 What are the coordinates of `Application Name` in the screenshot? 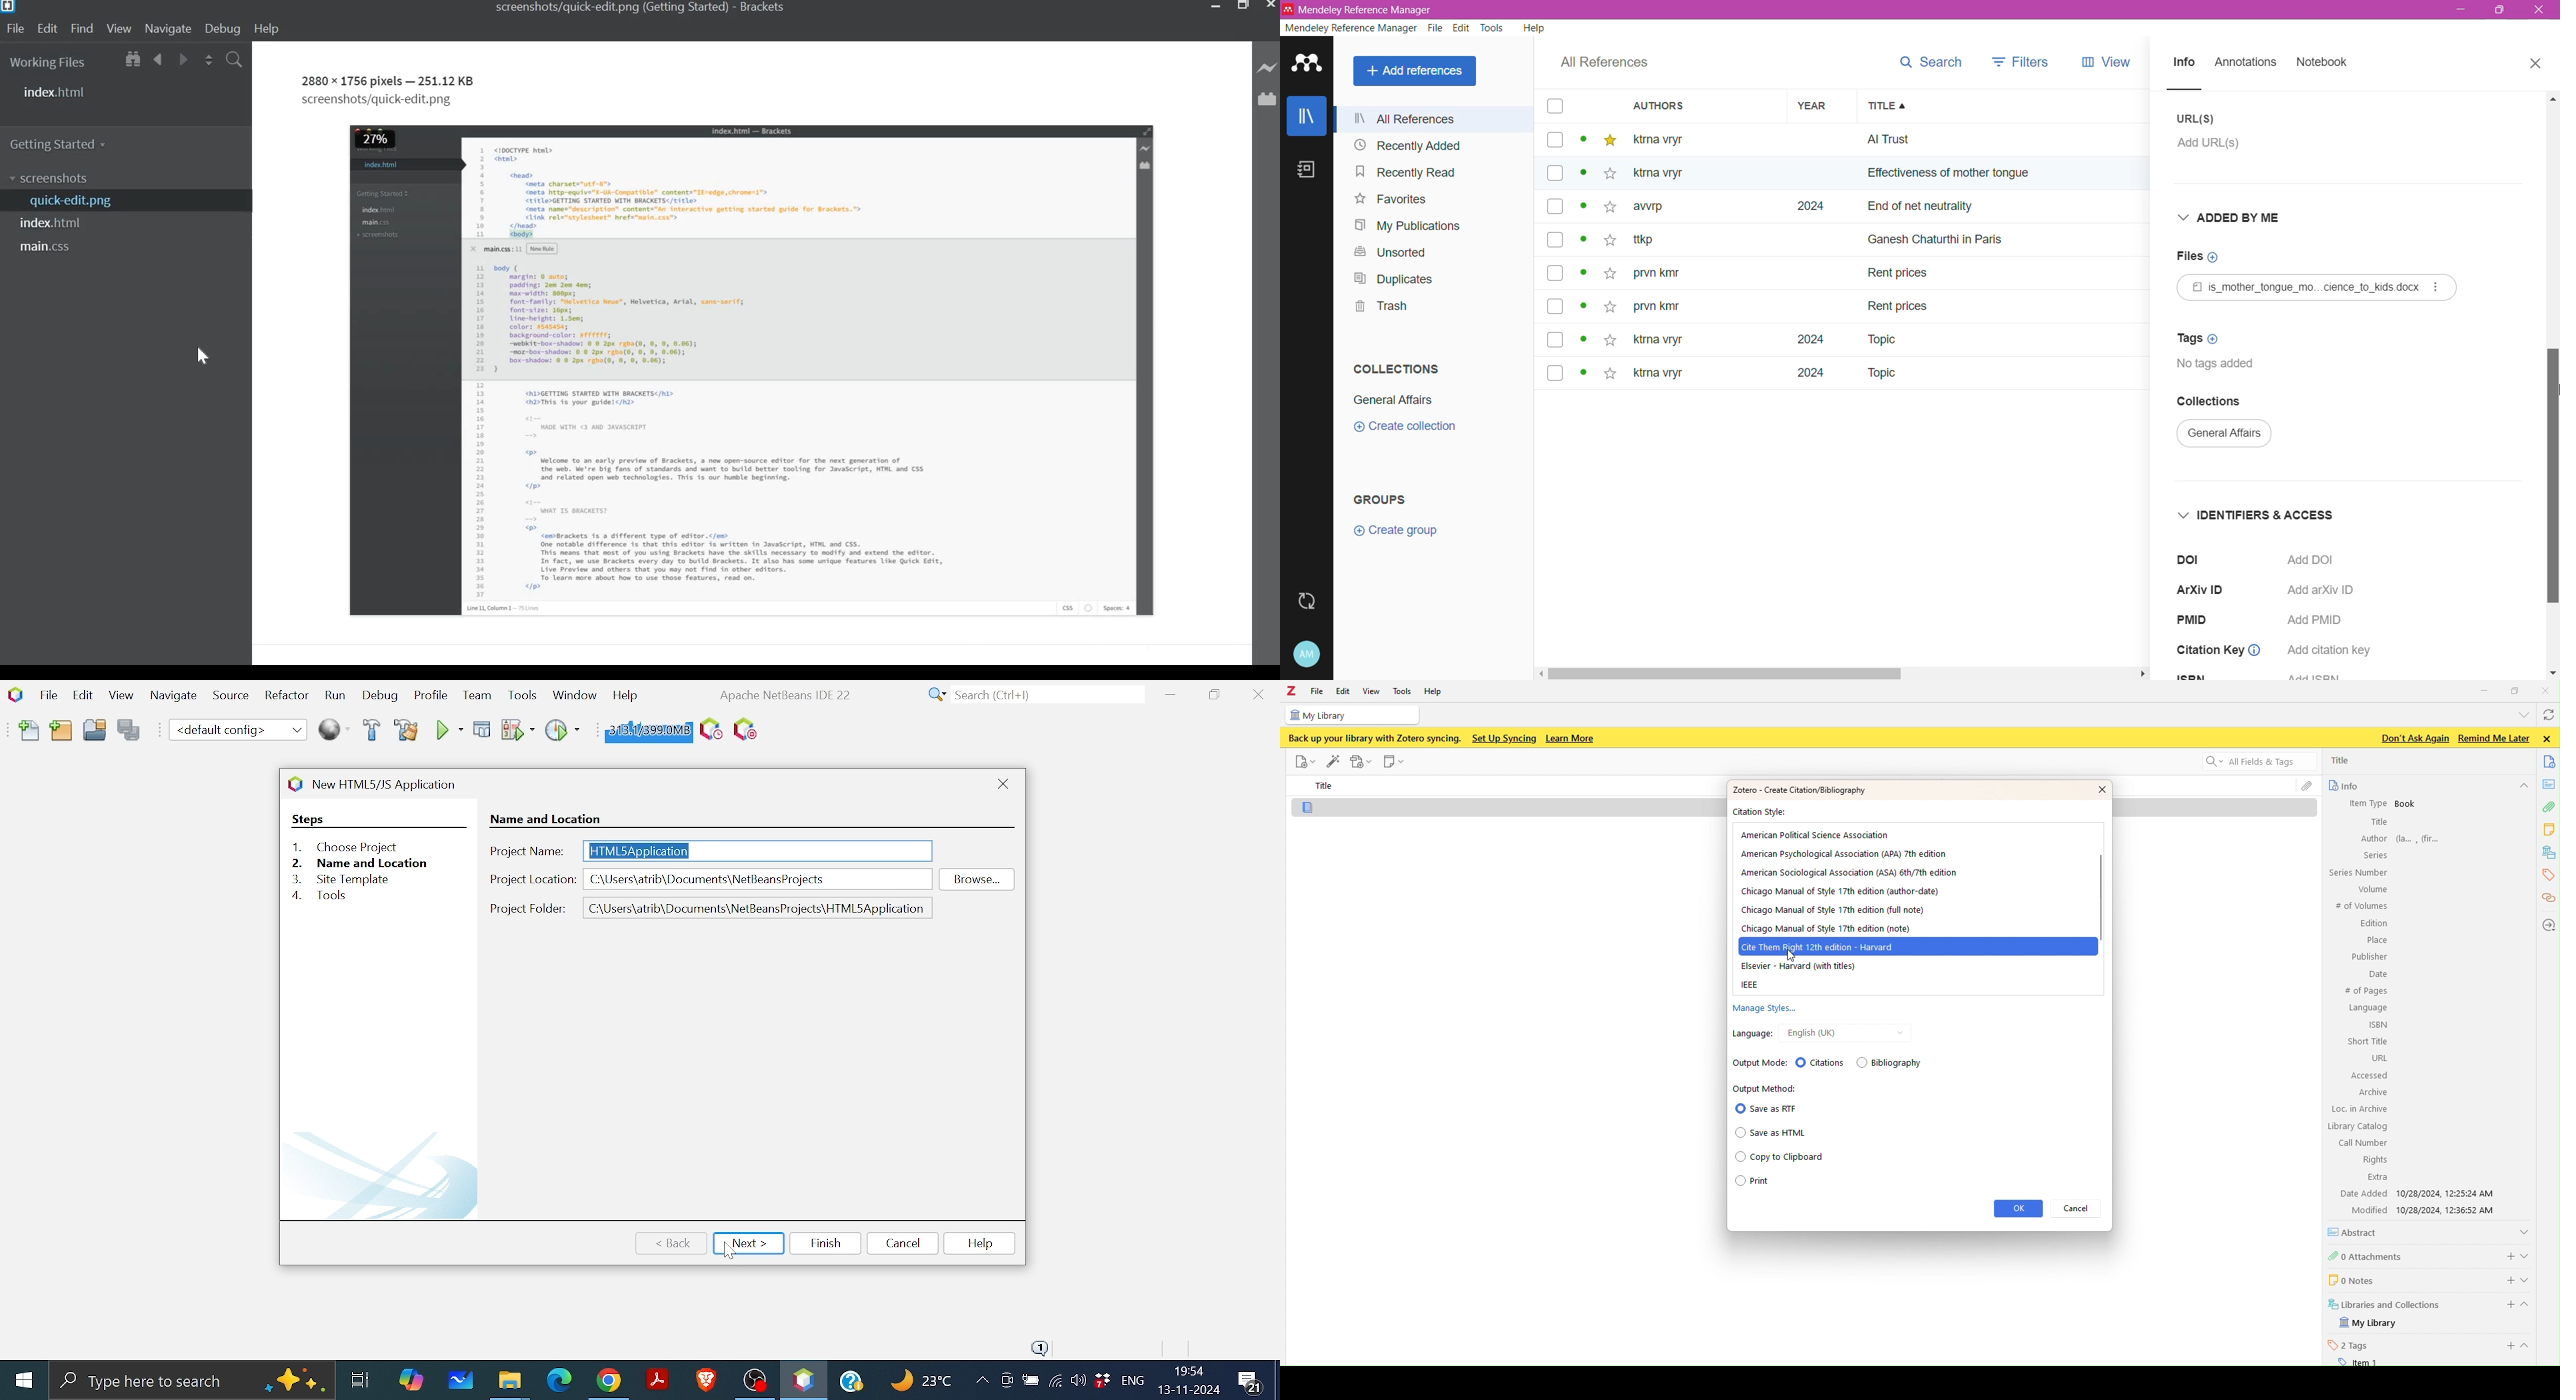 It's located at (1371, 9).